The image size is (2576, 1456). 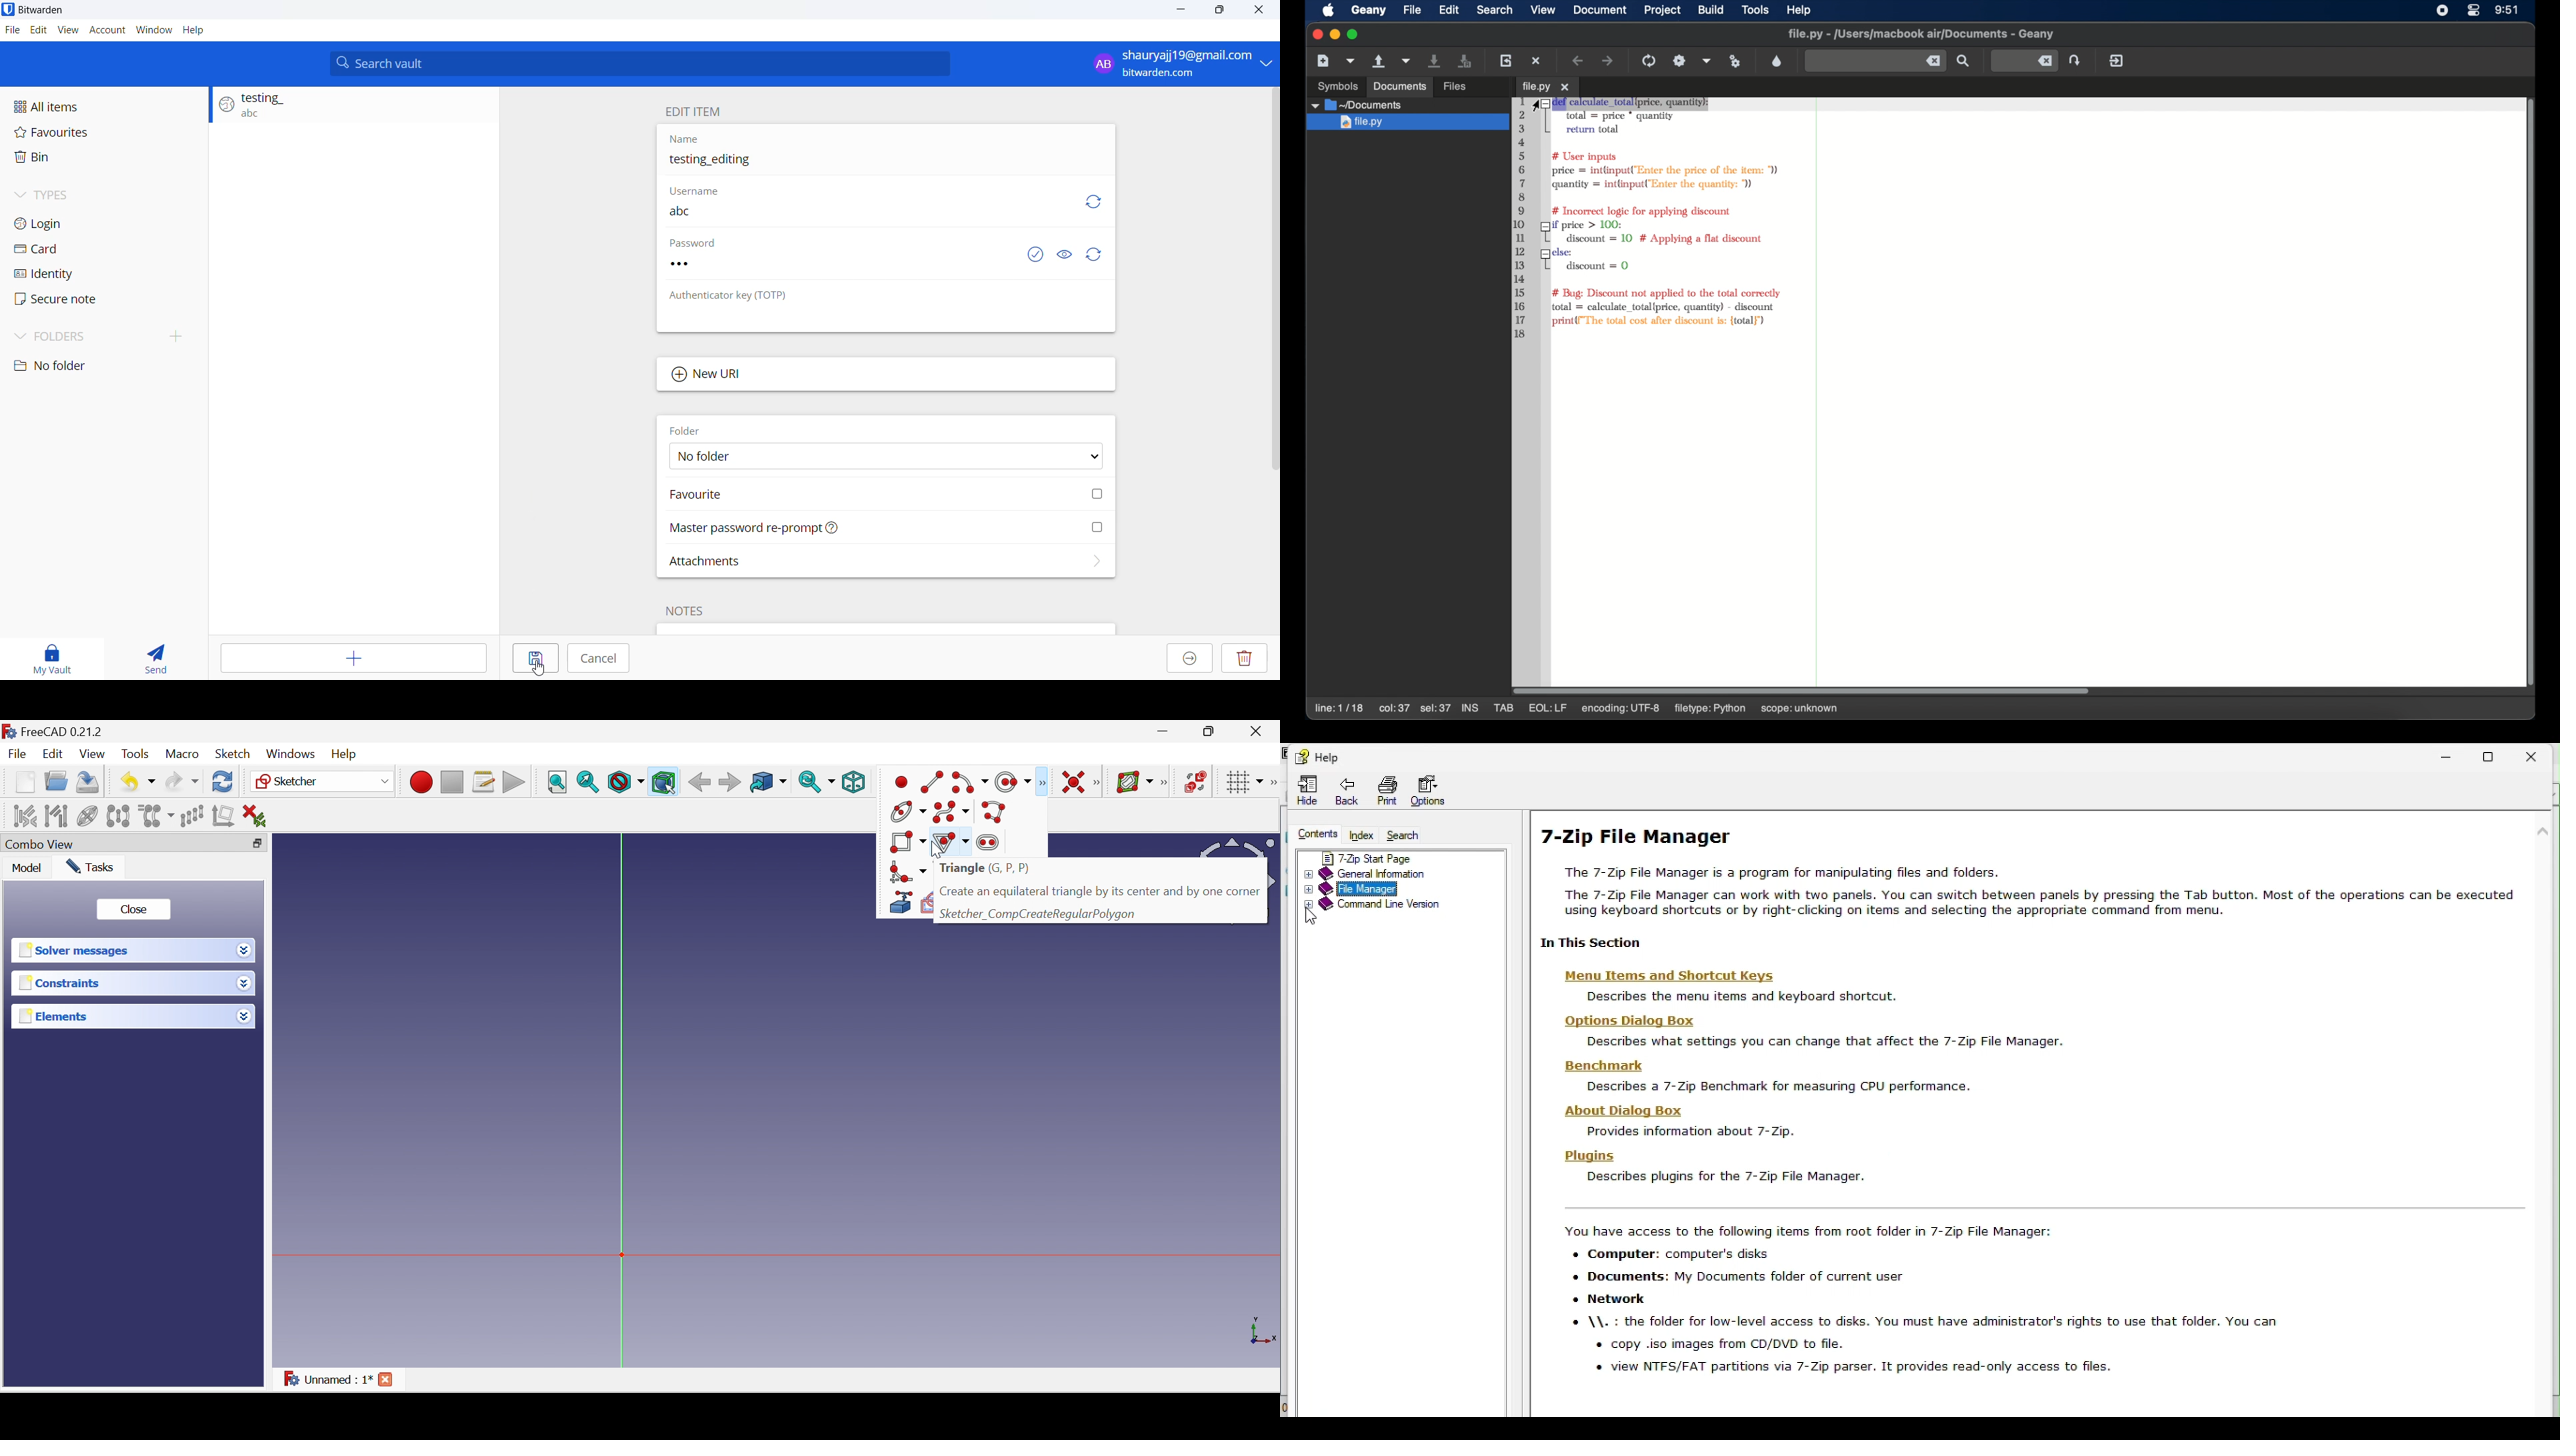 What do you see at coordinates (927, 902) in the screenshot?
I see `Create carbon copy` at bounding box center [927, 902].